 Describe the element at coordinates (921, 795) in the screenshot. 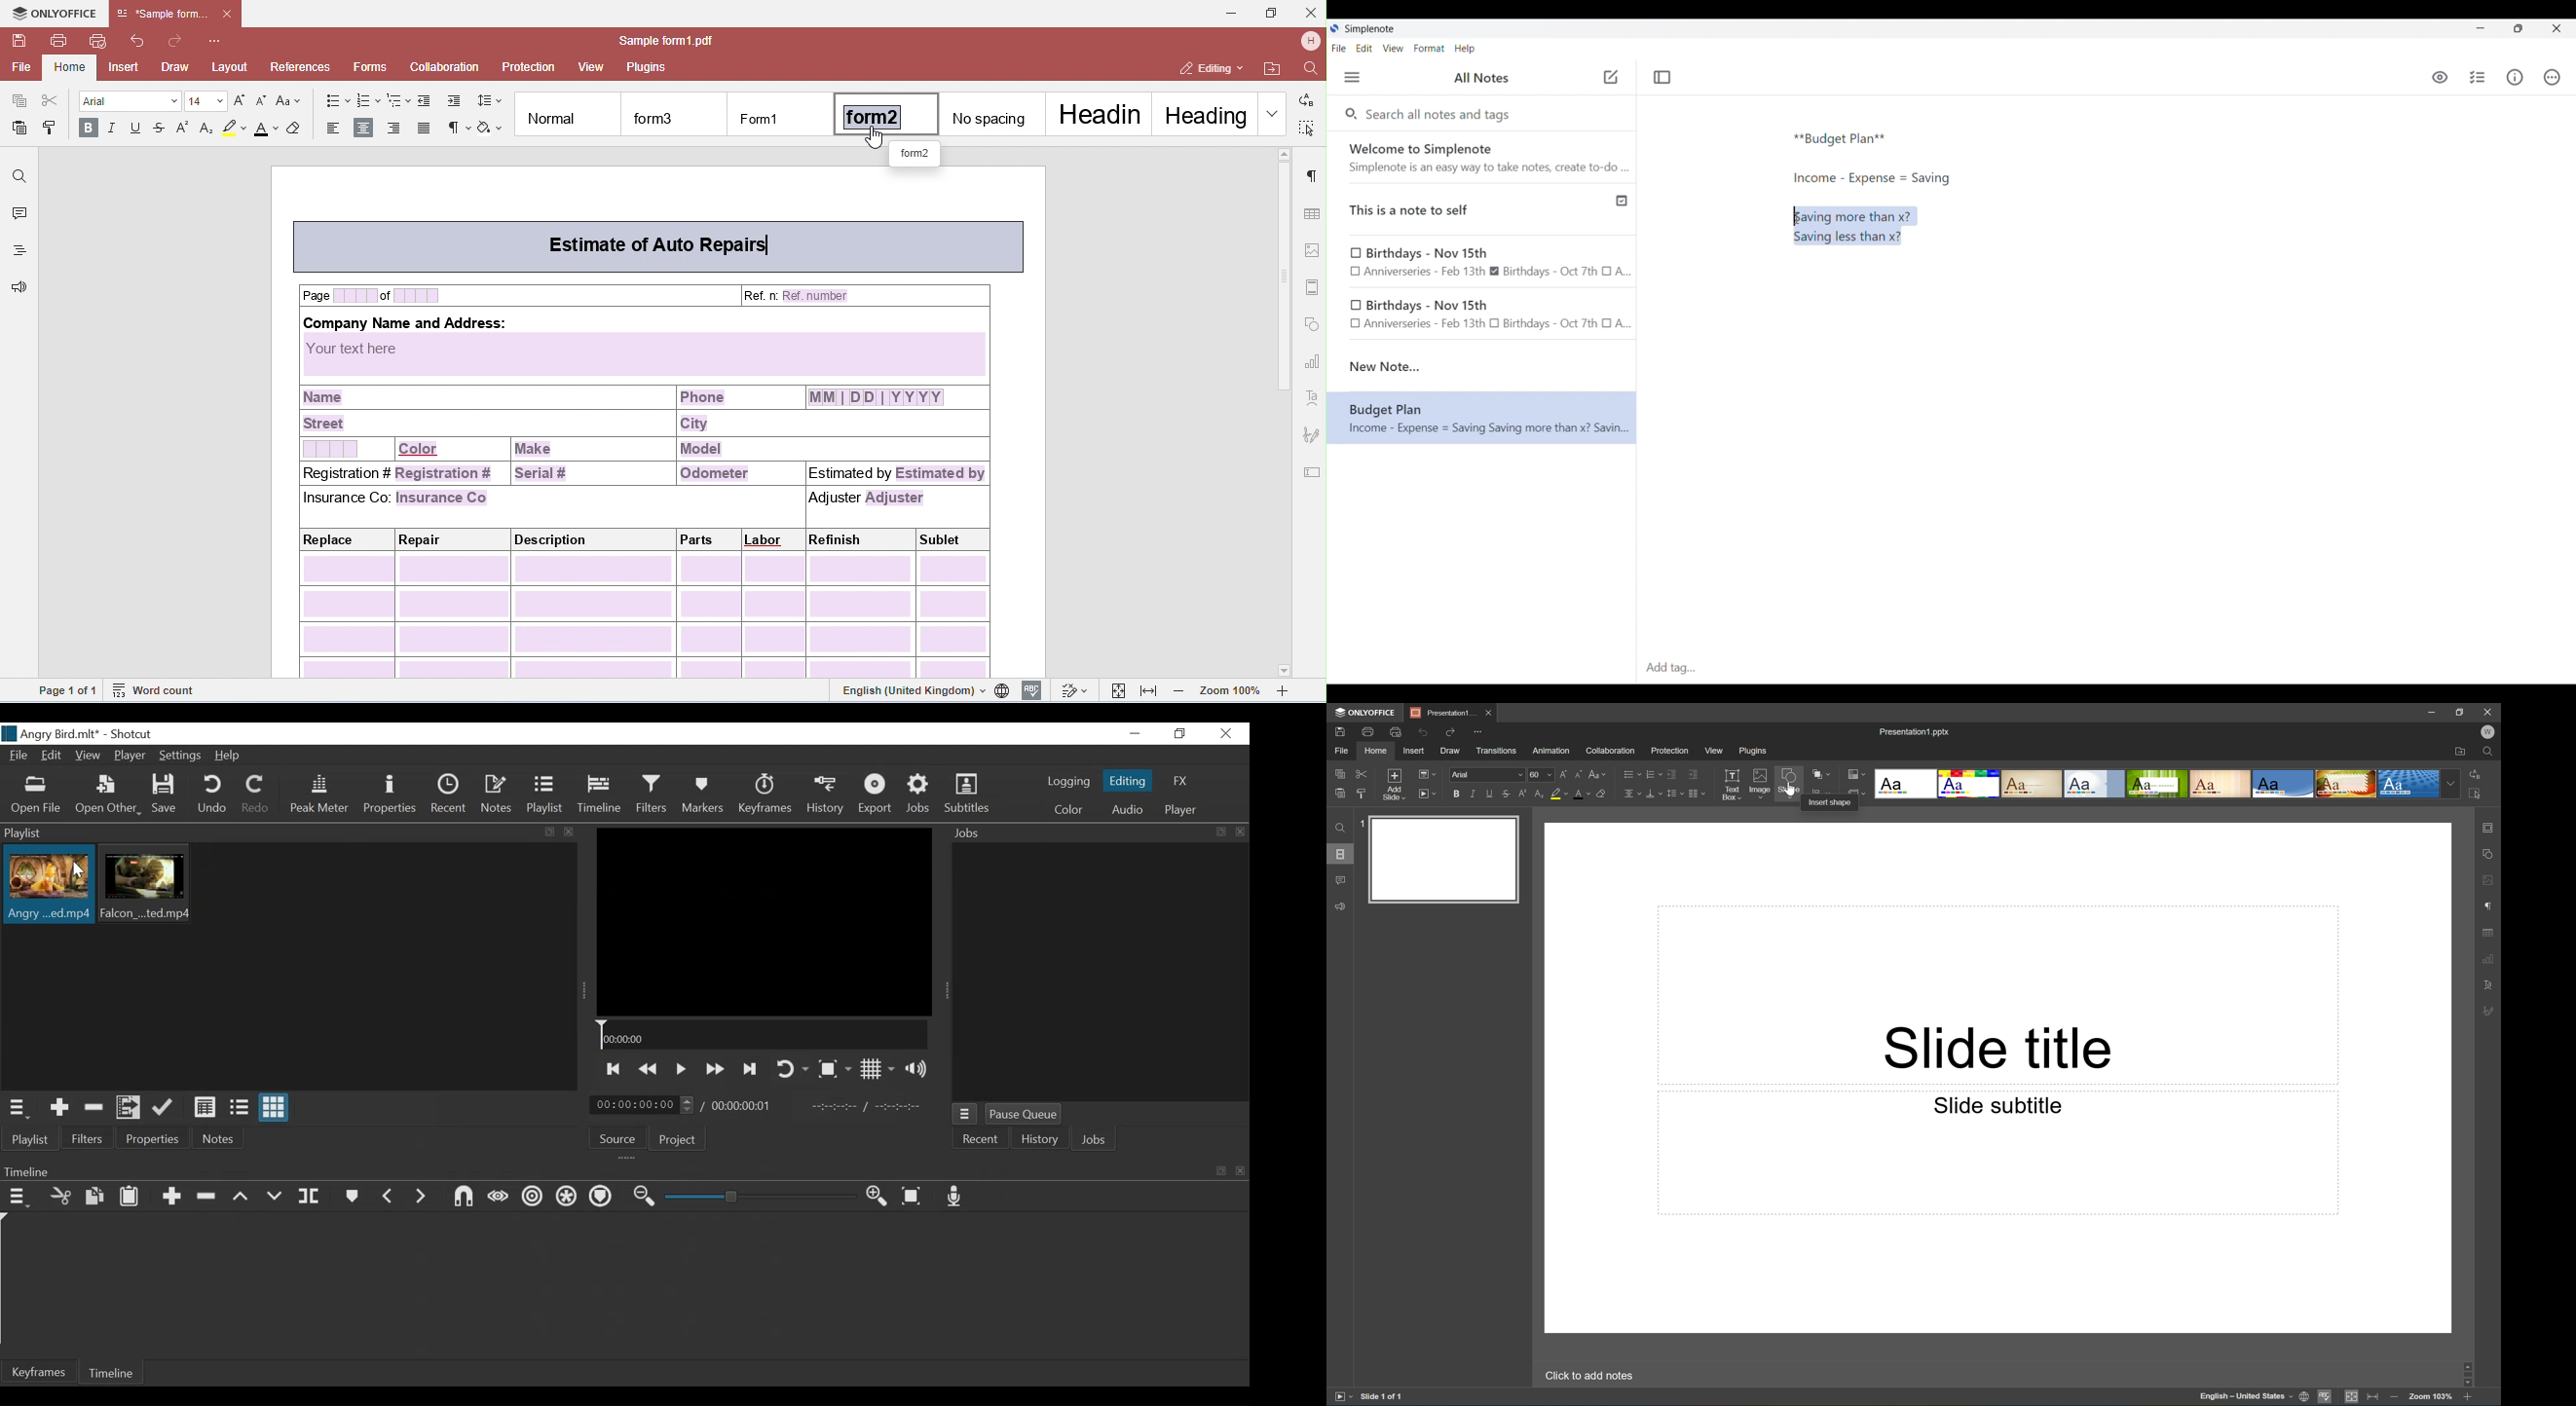

I see `Jobs` at that location.